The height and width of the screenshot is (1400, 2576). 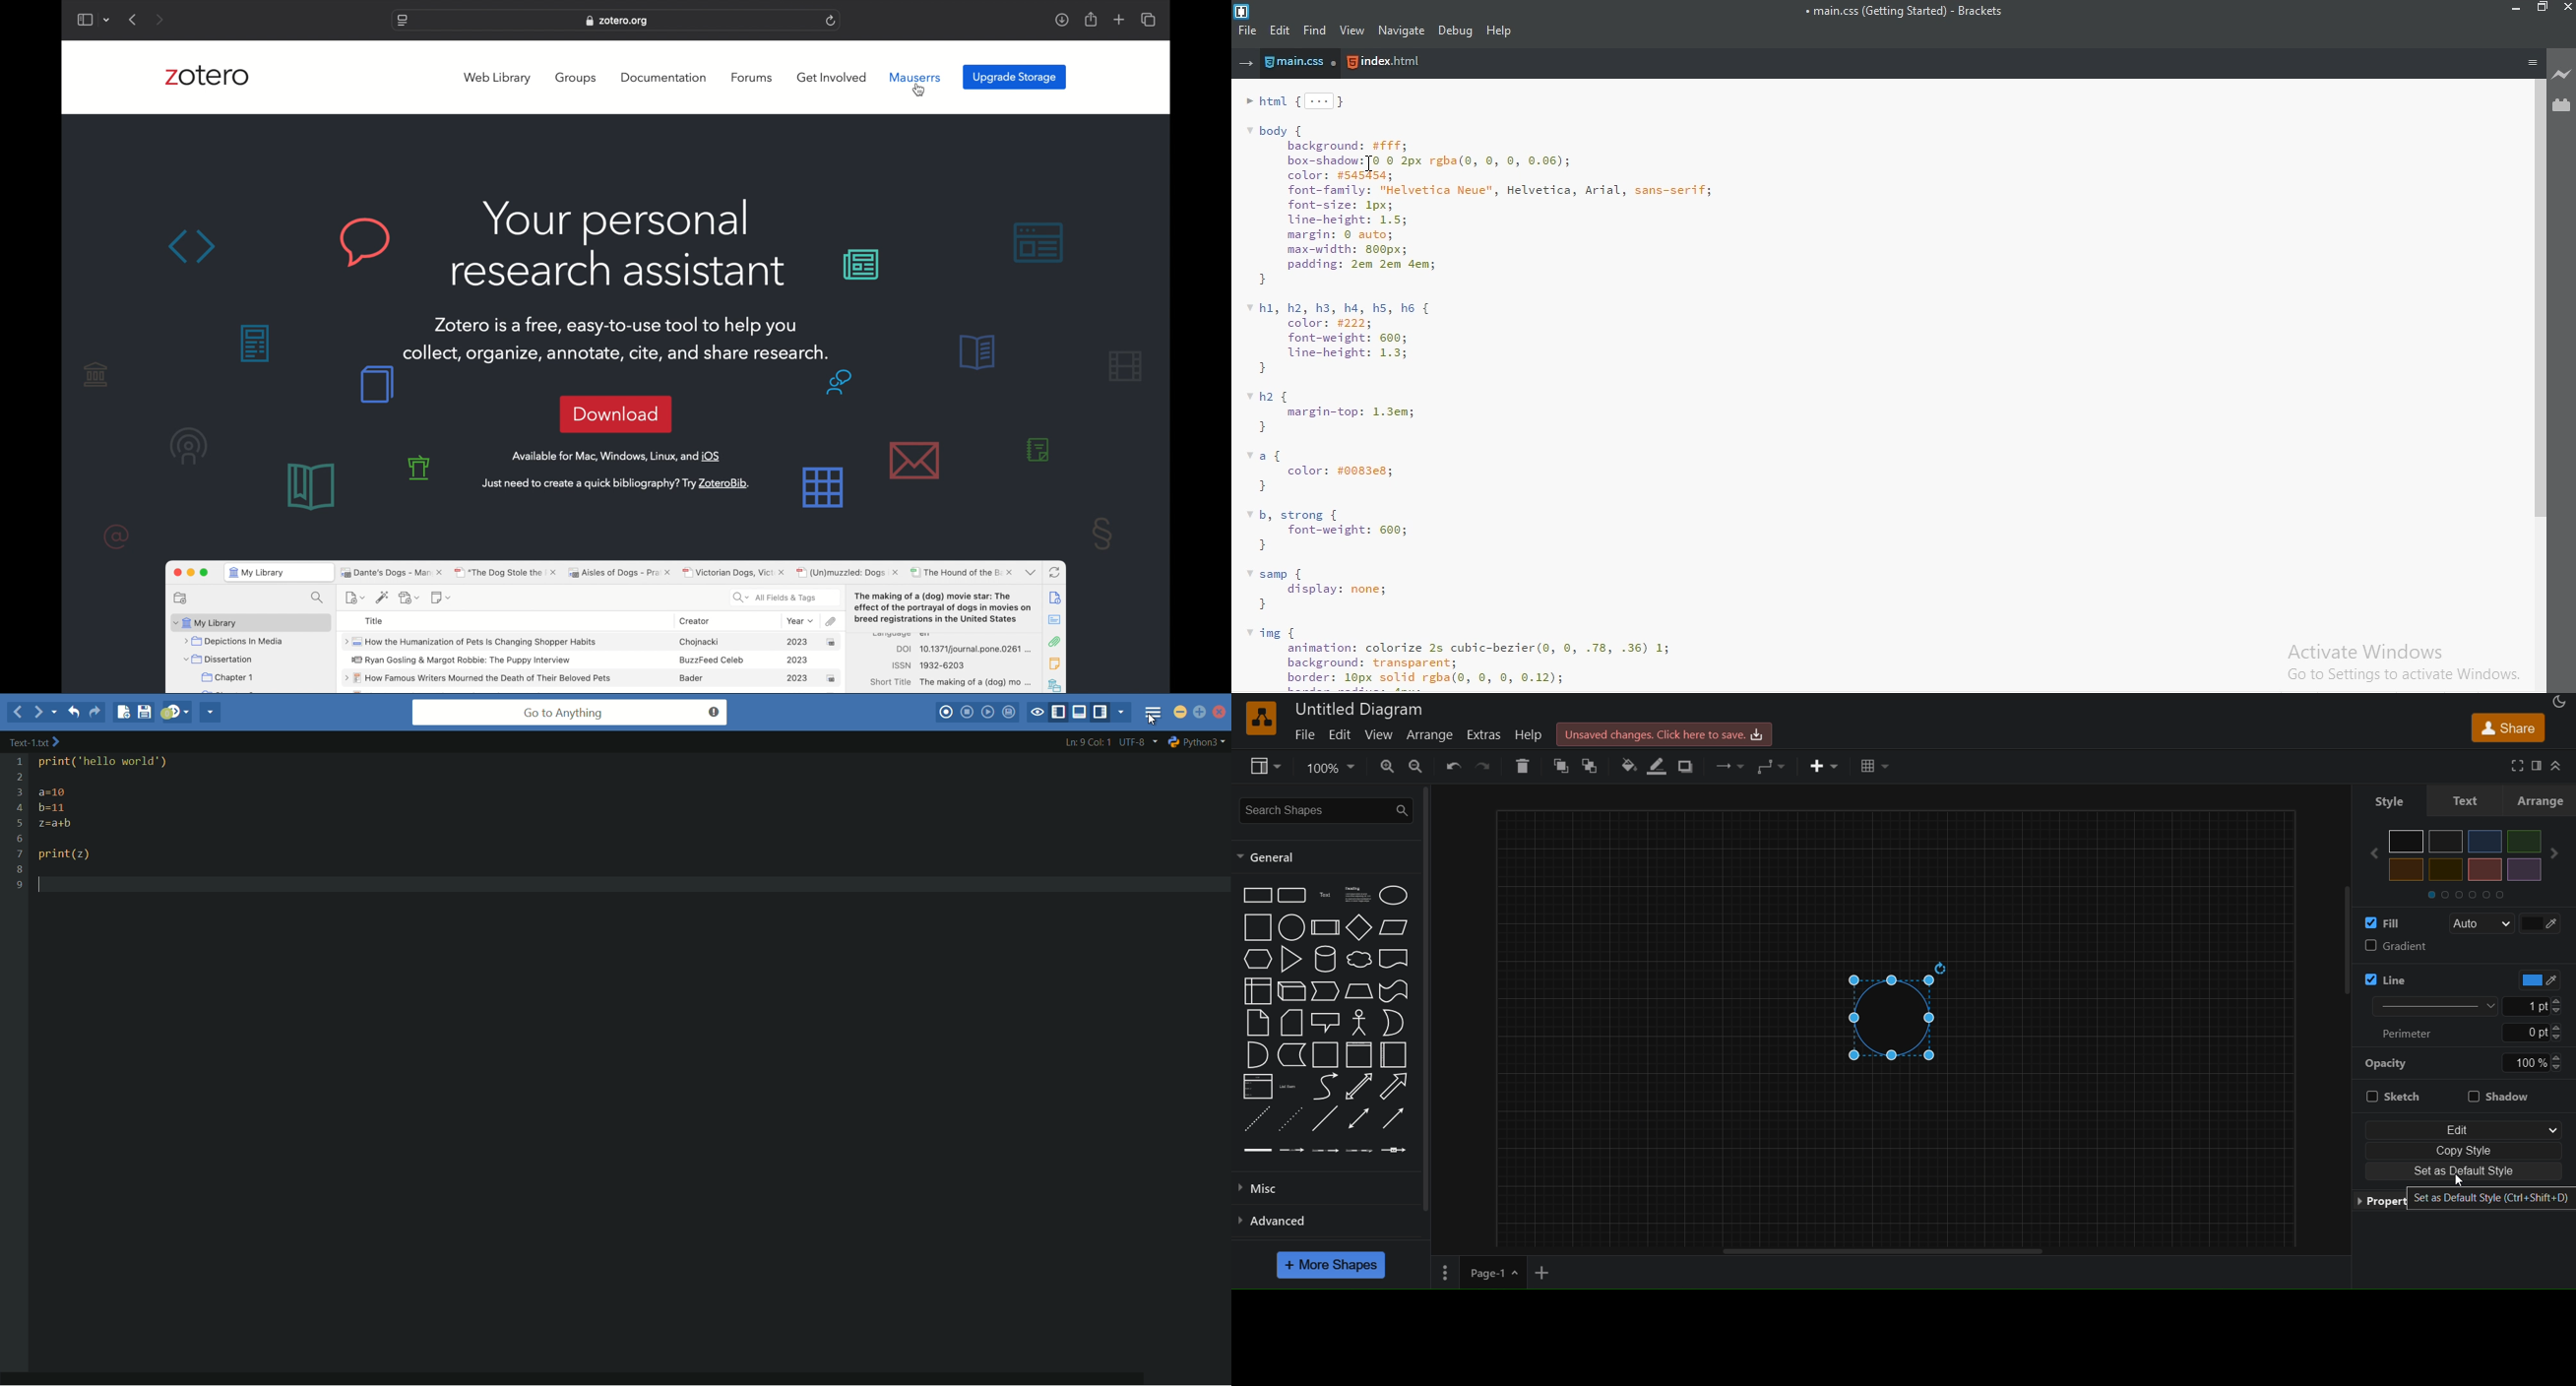 What do you see at coordinates (1292, 1150) in the screenshot?
I see `connector 2` at bounding box center [1292, 1150].